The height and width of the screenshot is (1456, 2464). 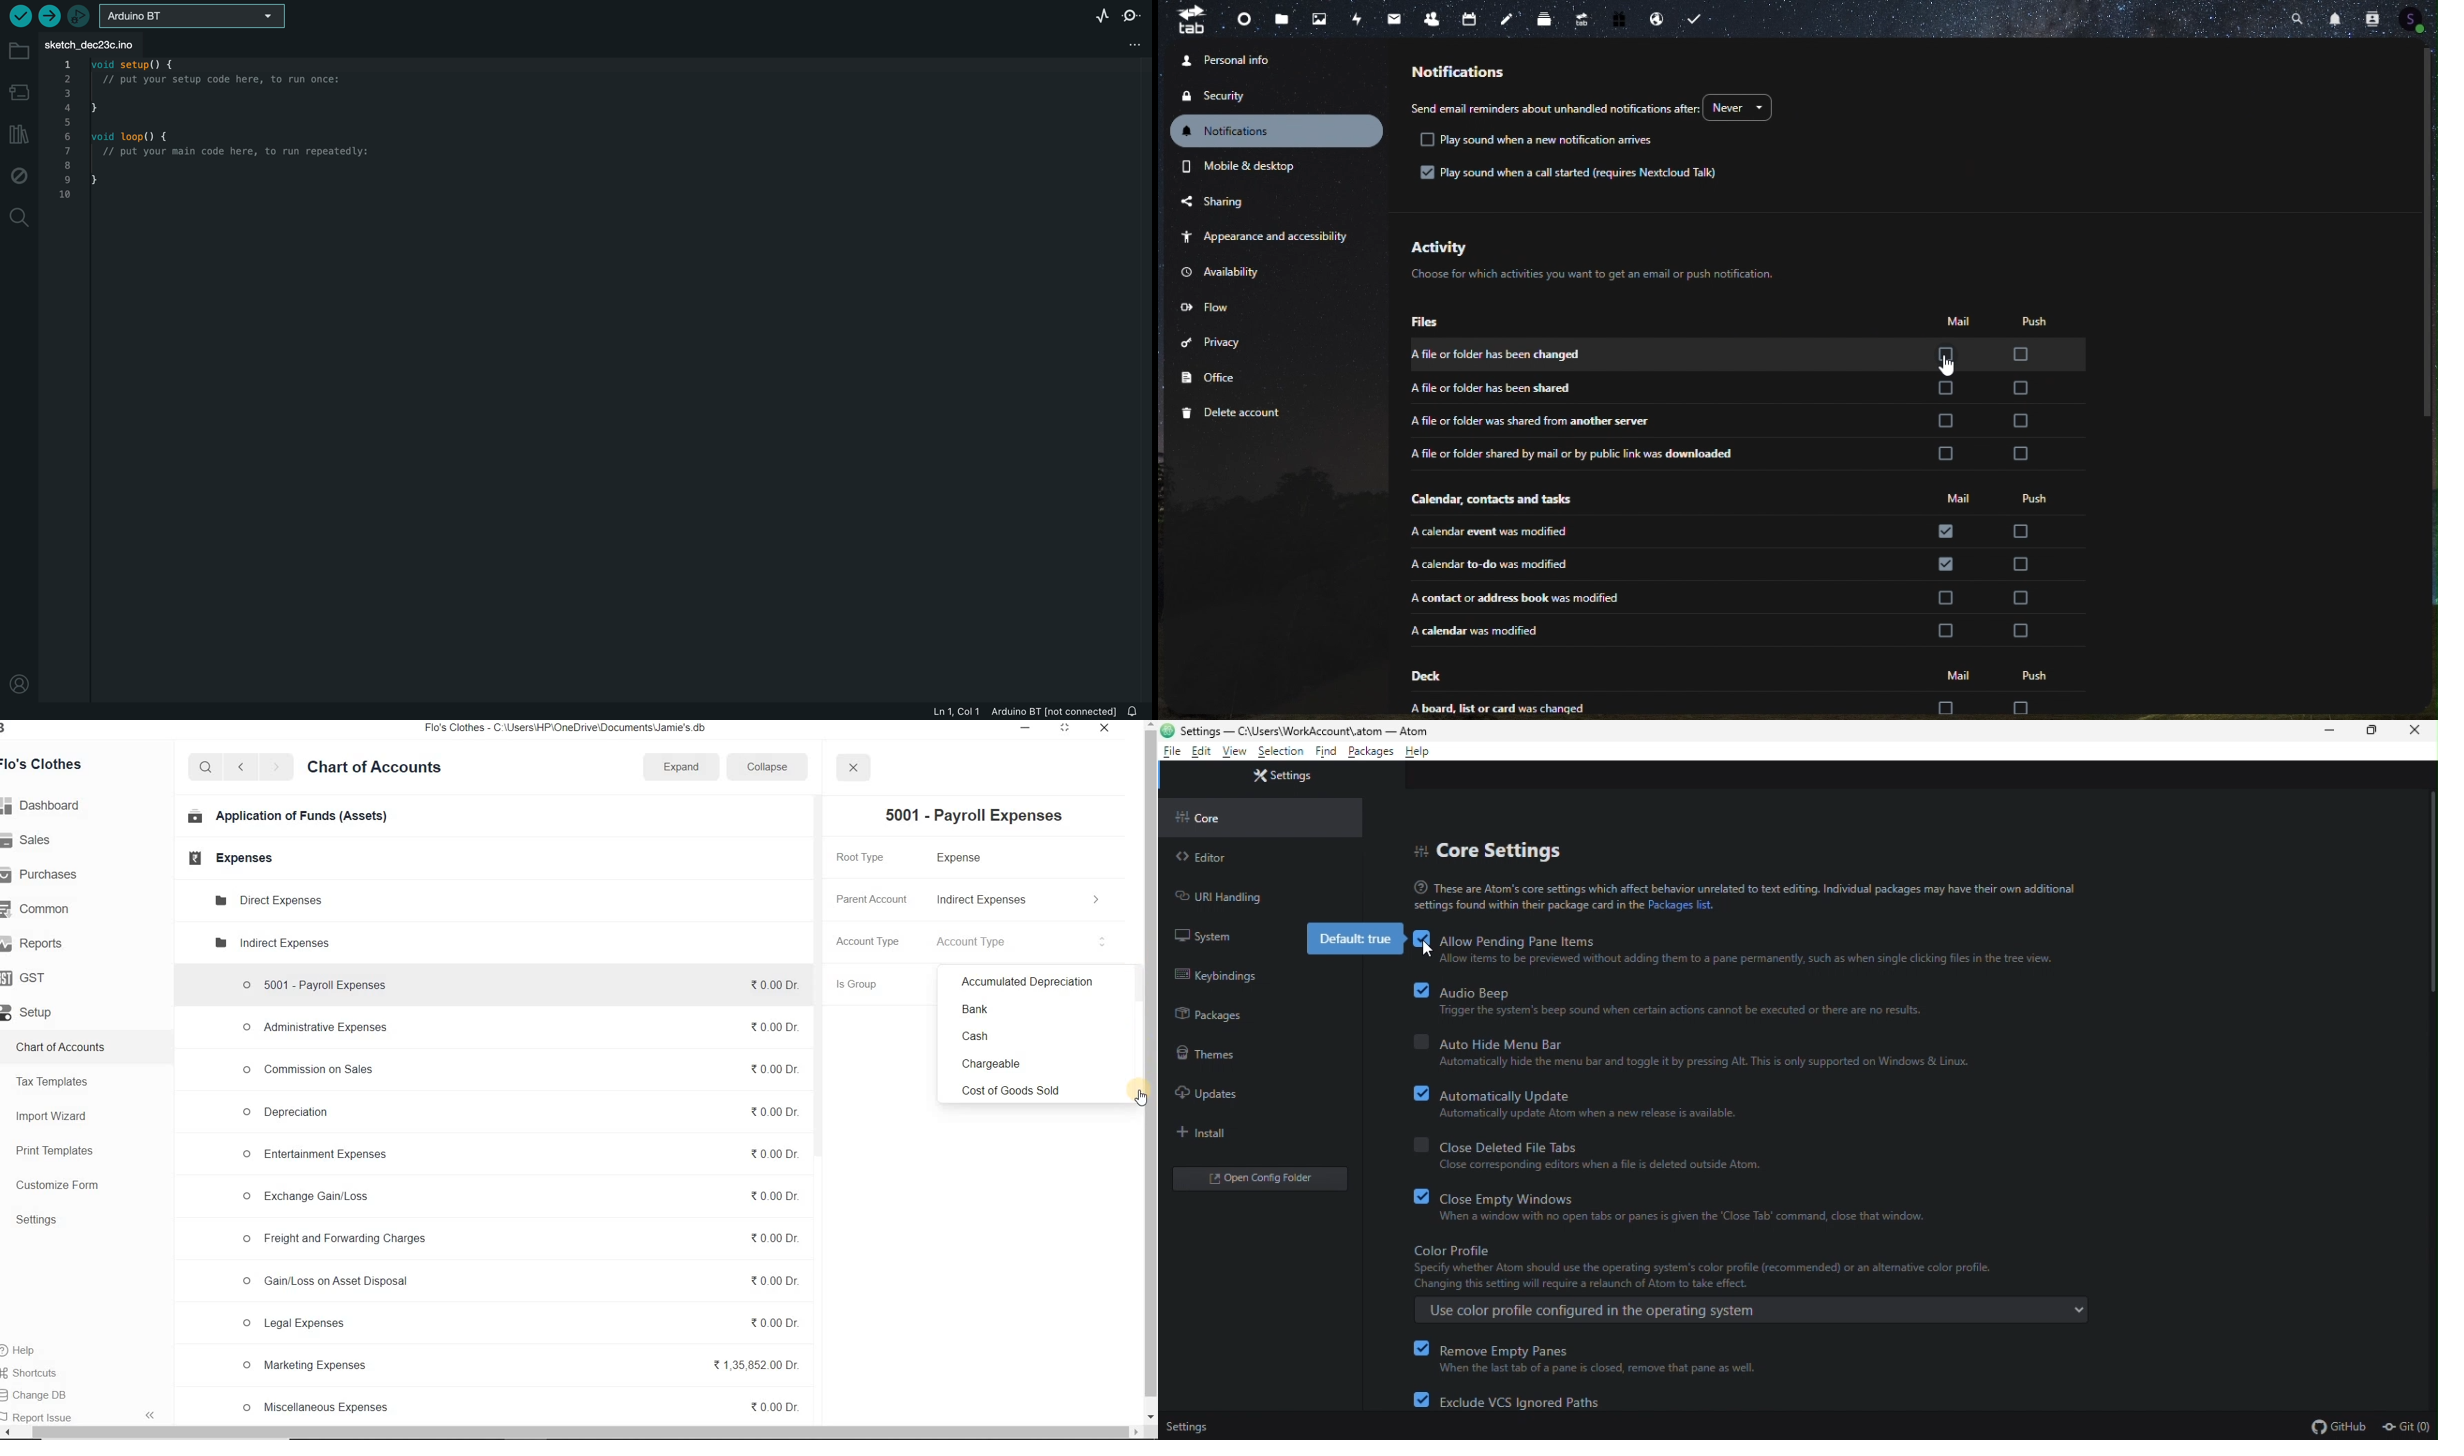 What do you see at coordinates (2041, 674) in the screenshot?
I see `push` at bounding box center [2041, 674].